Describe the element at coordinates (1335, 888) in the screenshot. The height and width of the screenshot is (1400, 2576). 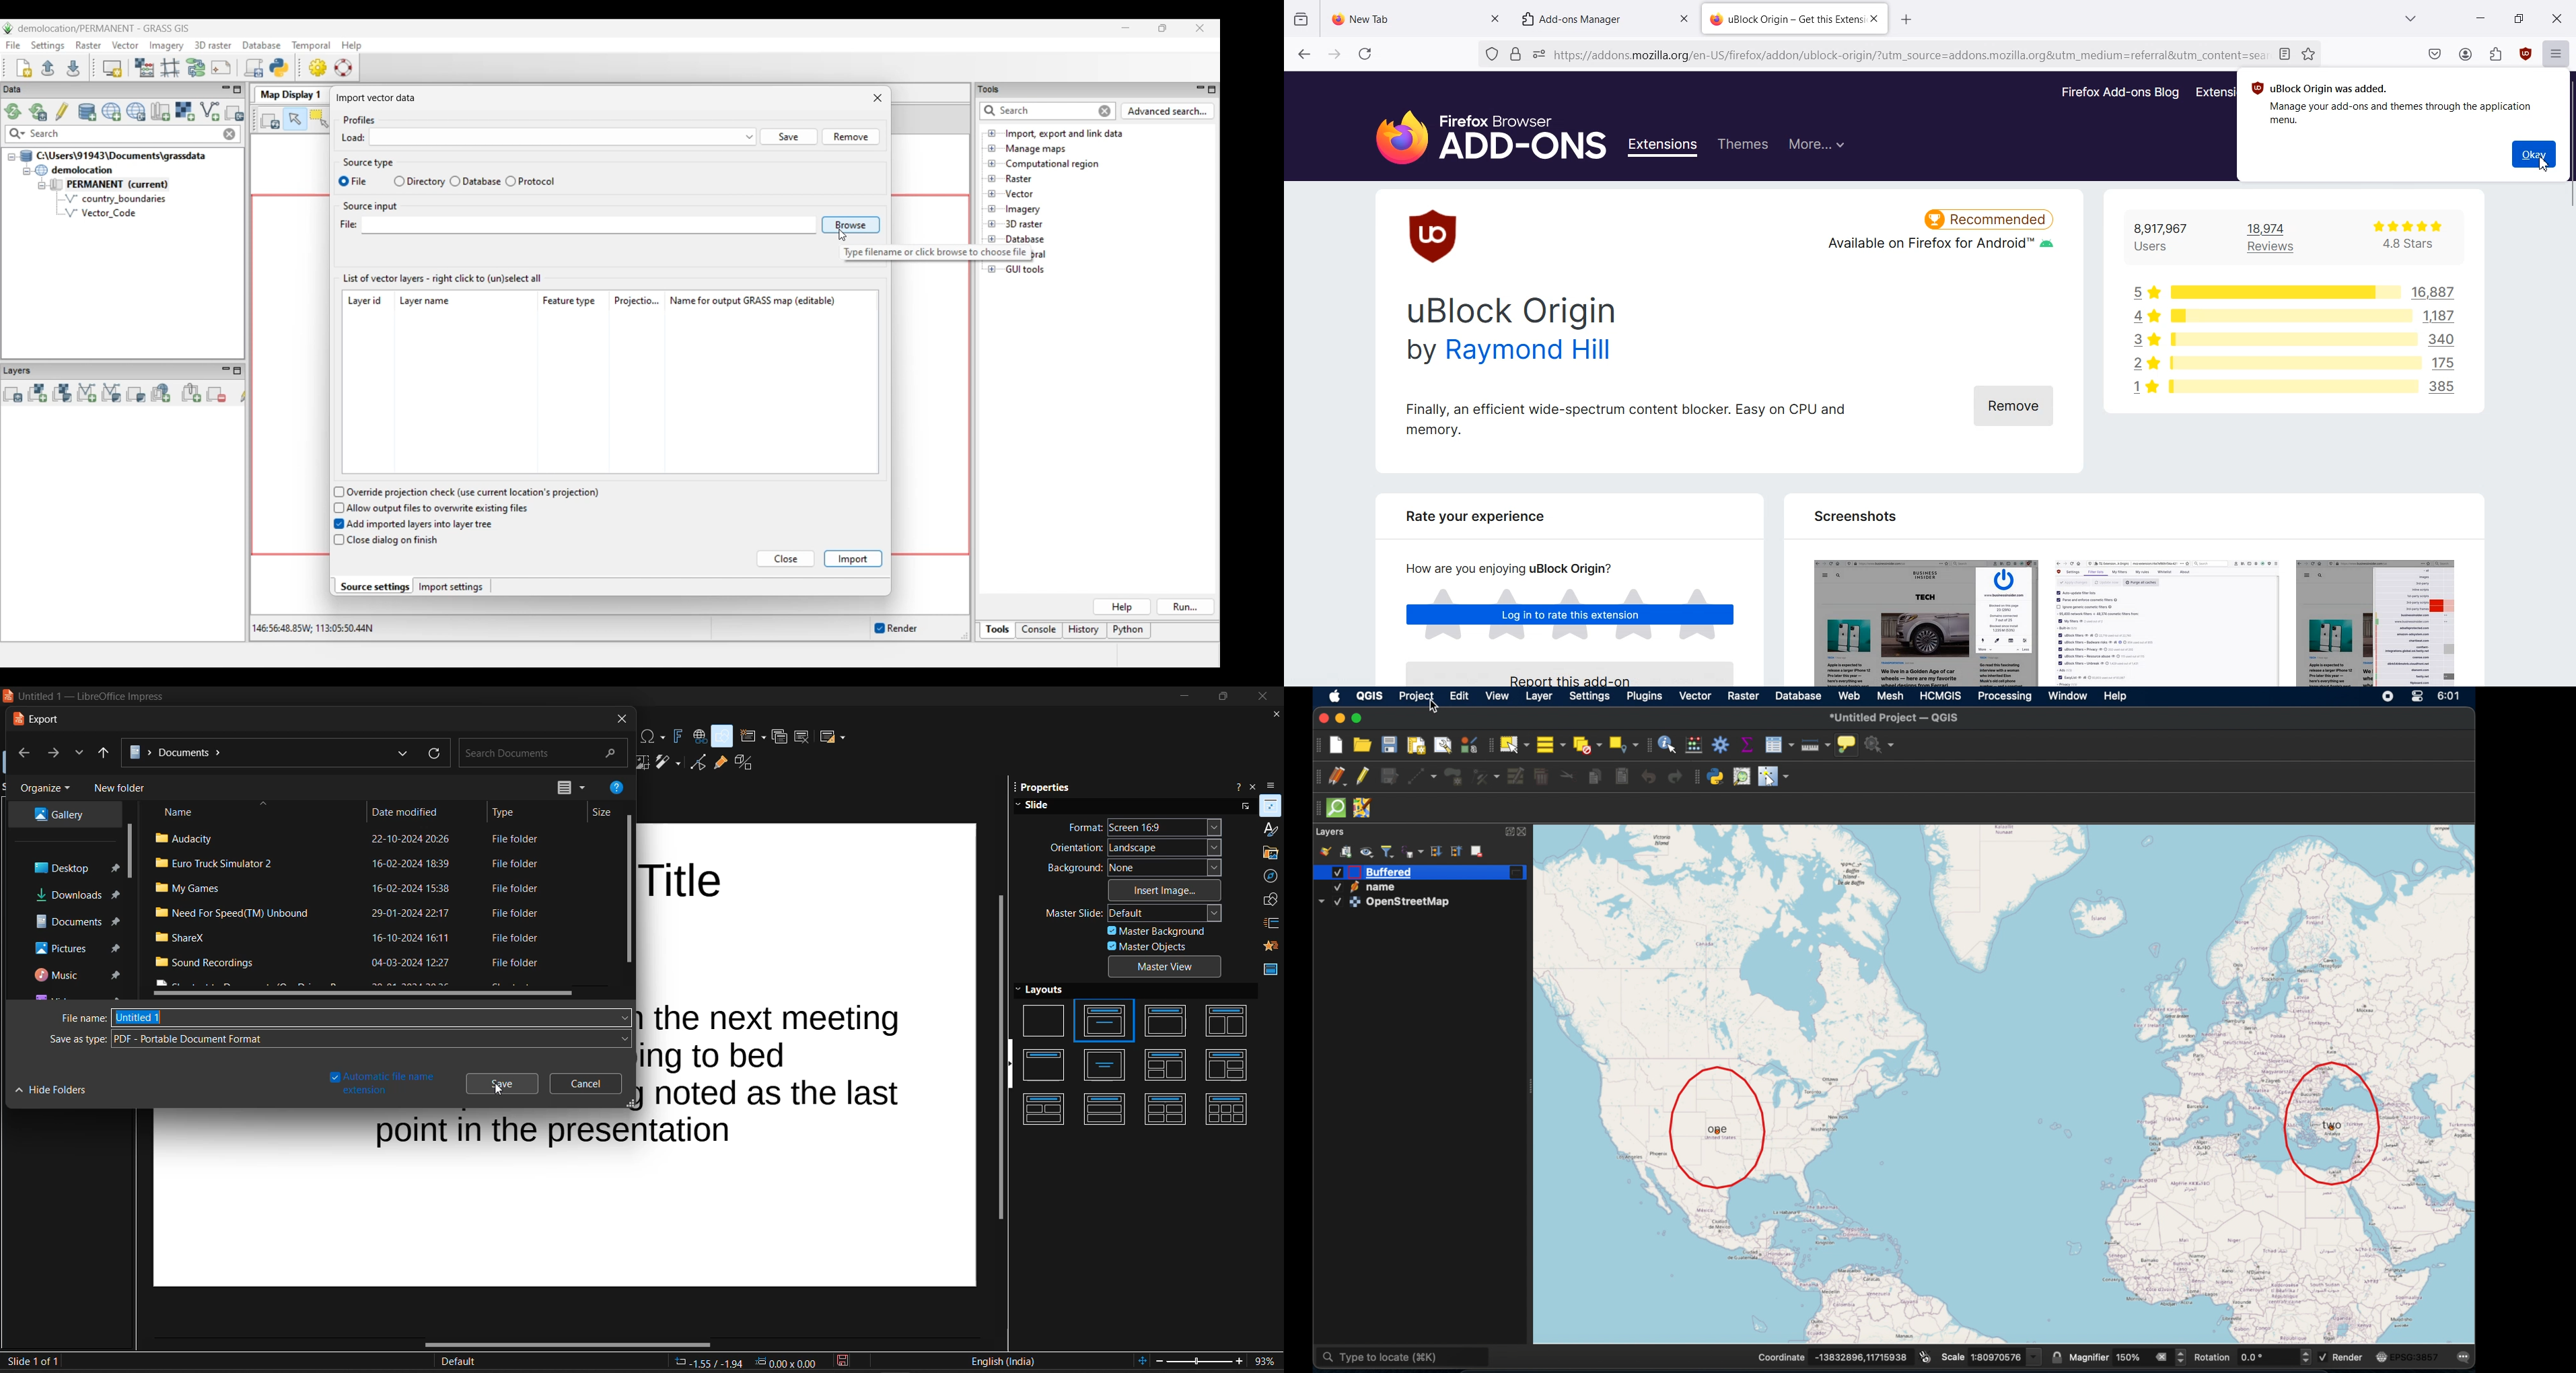
I see `Checked checkbox` at that location.